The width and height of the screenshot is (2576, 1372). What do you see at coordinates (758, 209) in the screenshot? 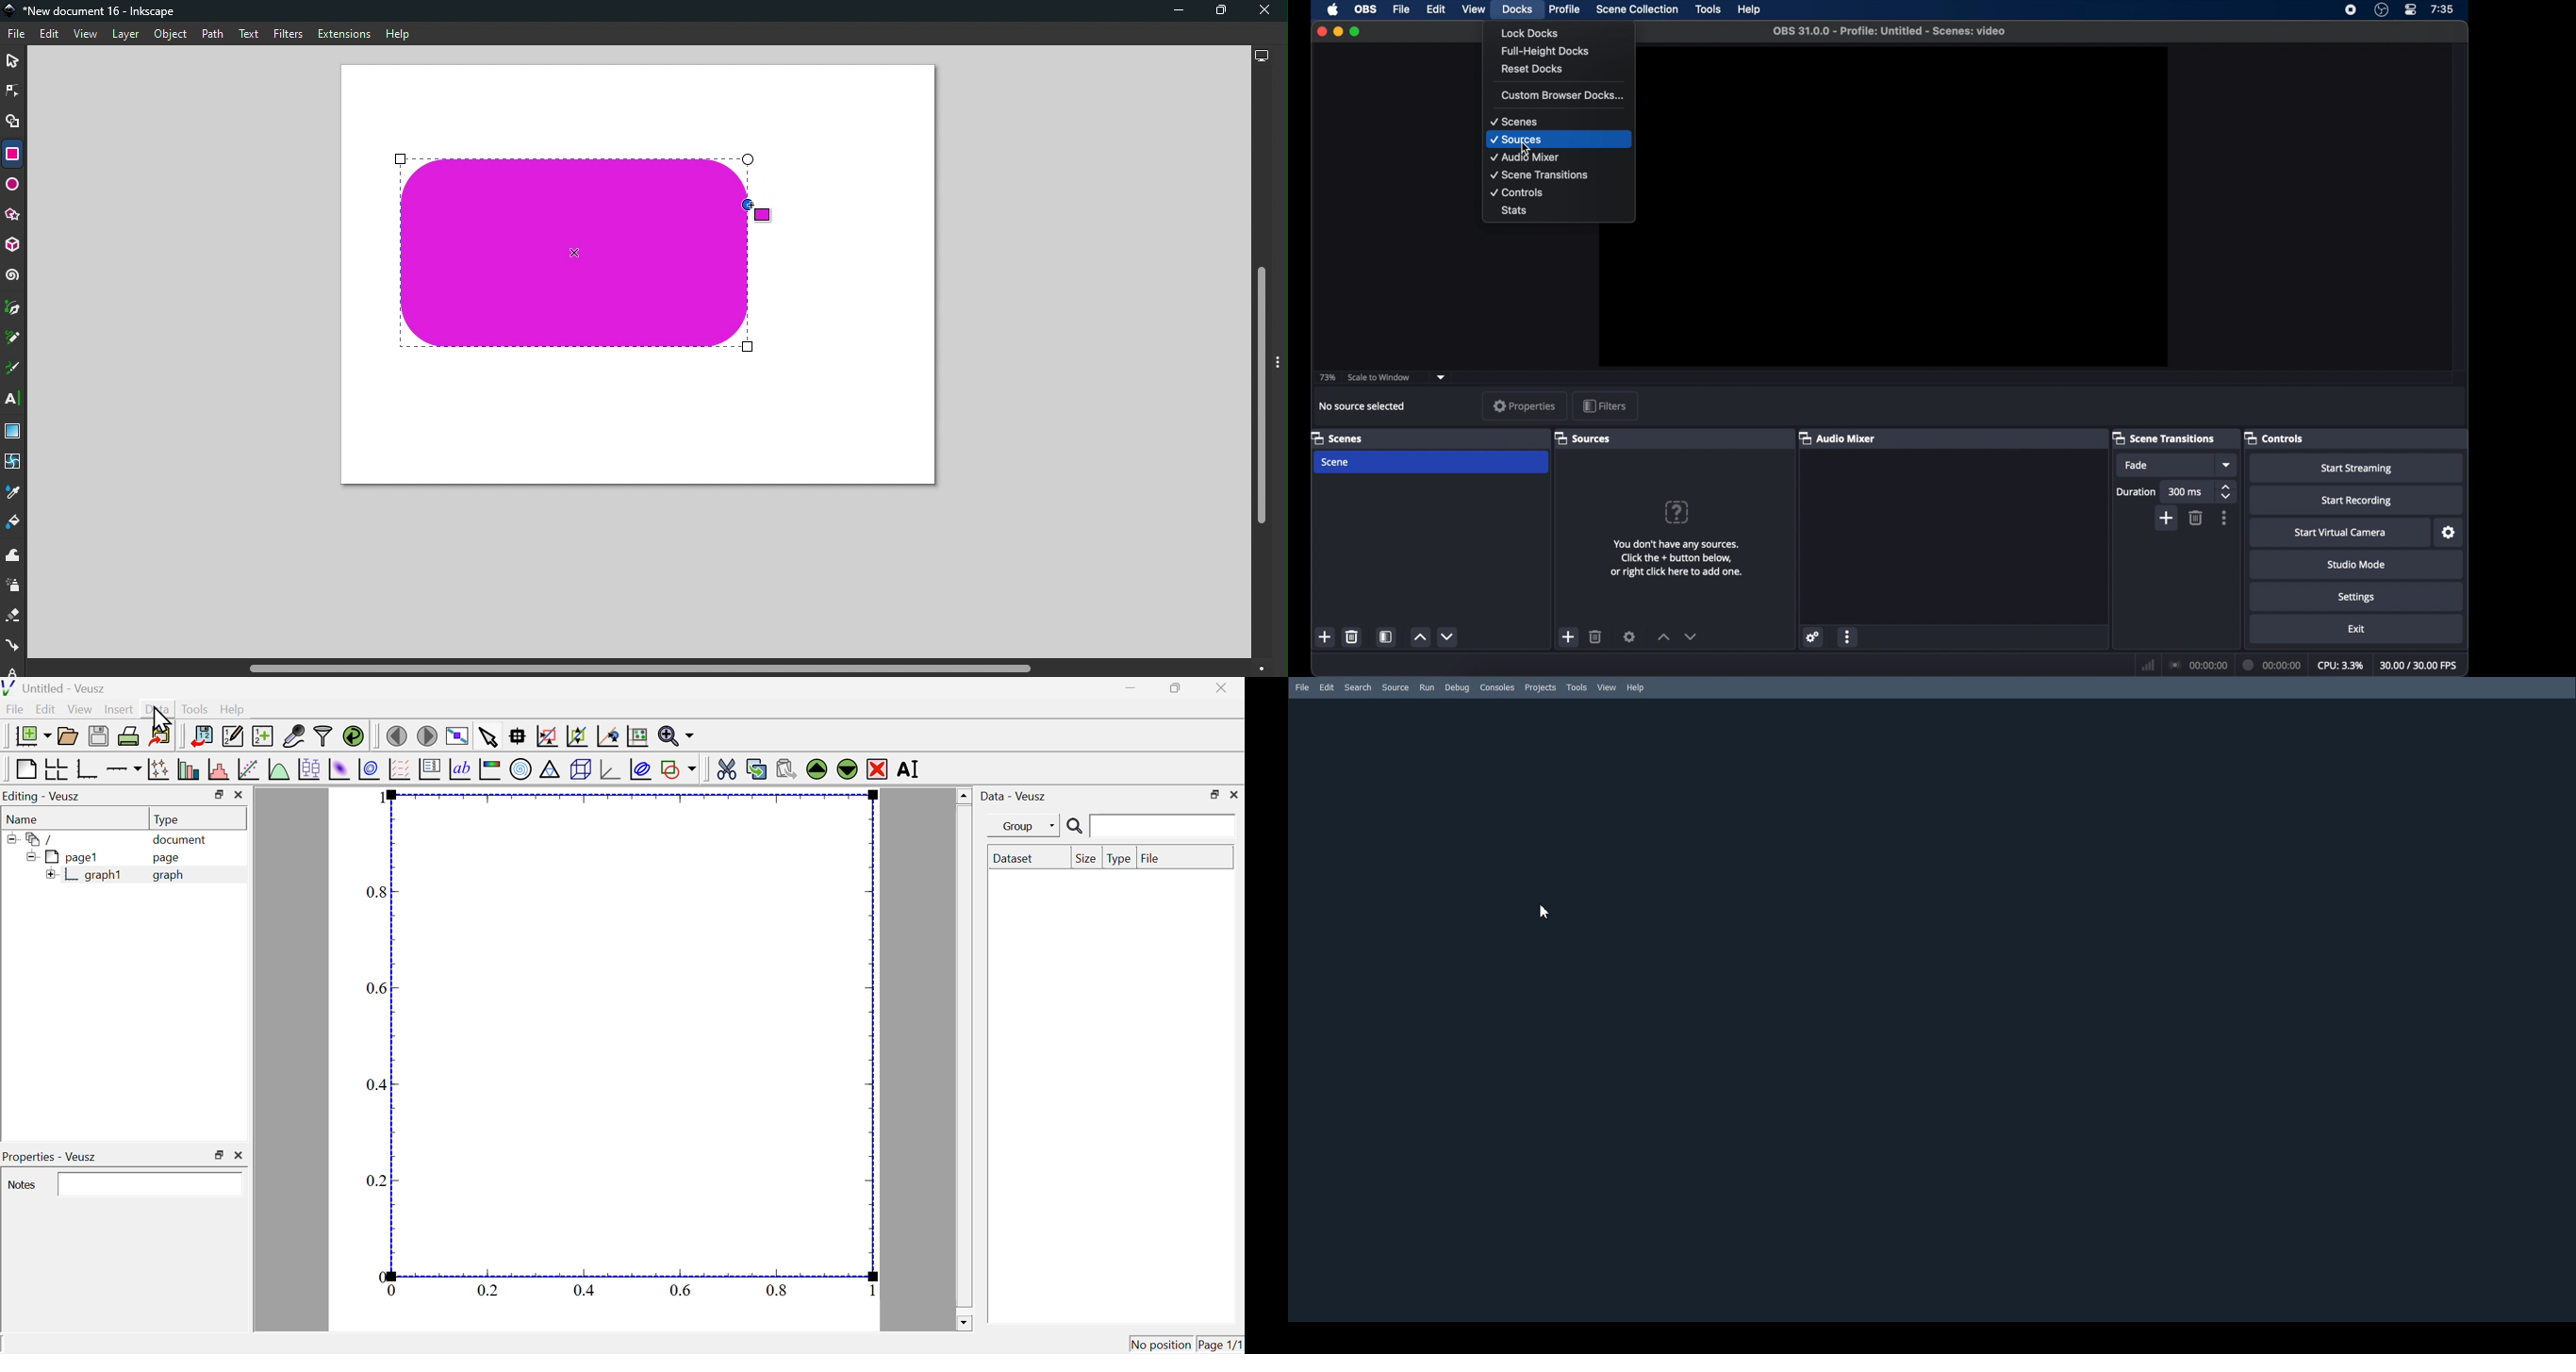
I see `Cursor` at bounding box center [758, 209].